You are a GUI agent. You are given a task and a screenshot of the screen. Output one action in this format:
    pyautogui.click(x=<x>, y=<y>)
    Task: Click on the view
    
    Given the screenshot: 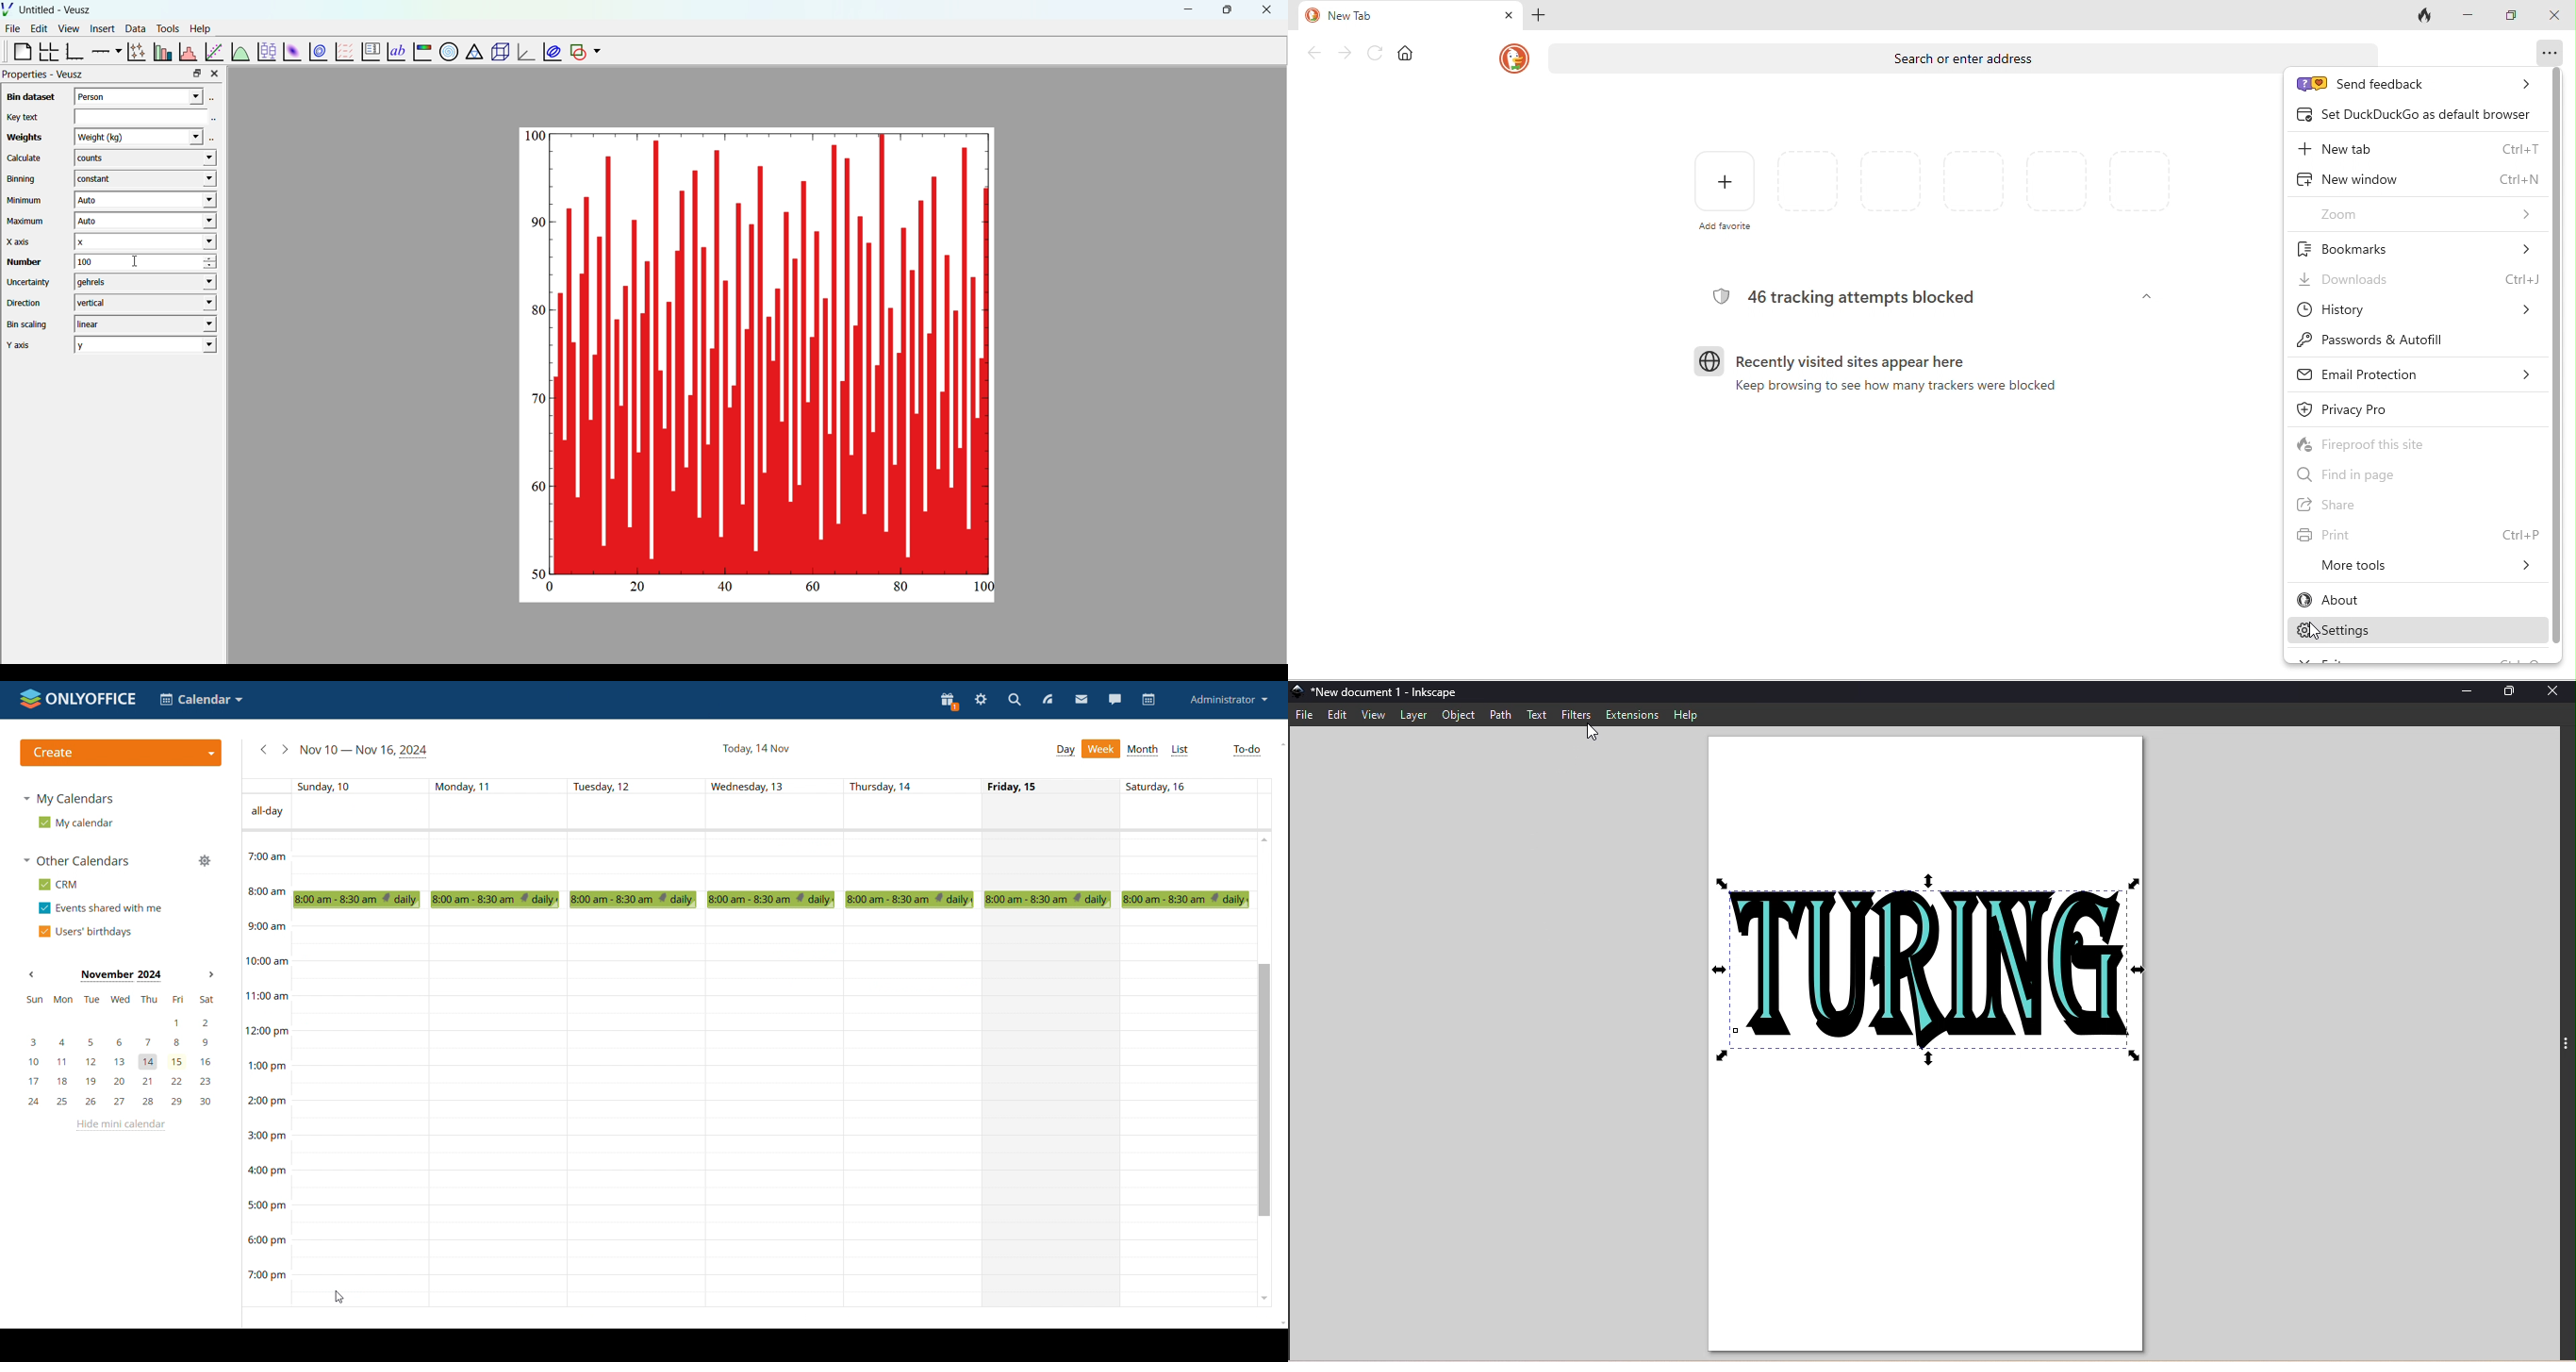 What is the action you would take?
    pyautogui.click(x=68, y=30)
    